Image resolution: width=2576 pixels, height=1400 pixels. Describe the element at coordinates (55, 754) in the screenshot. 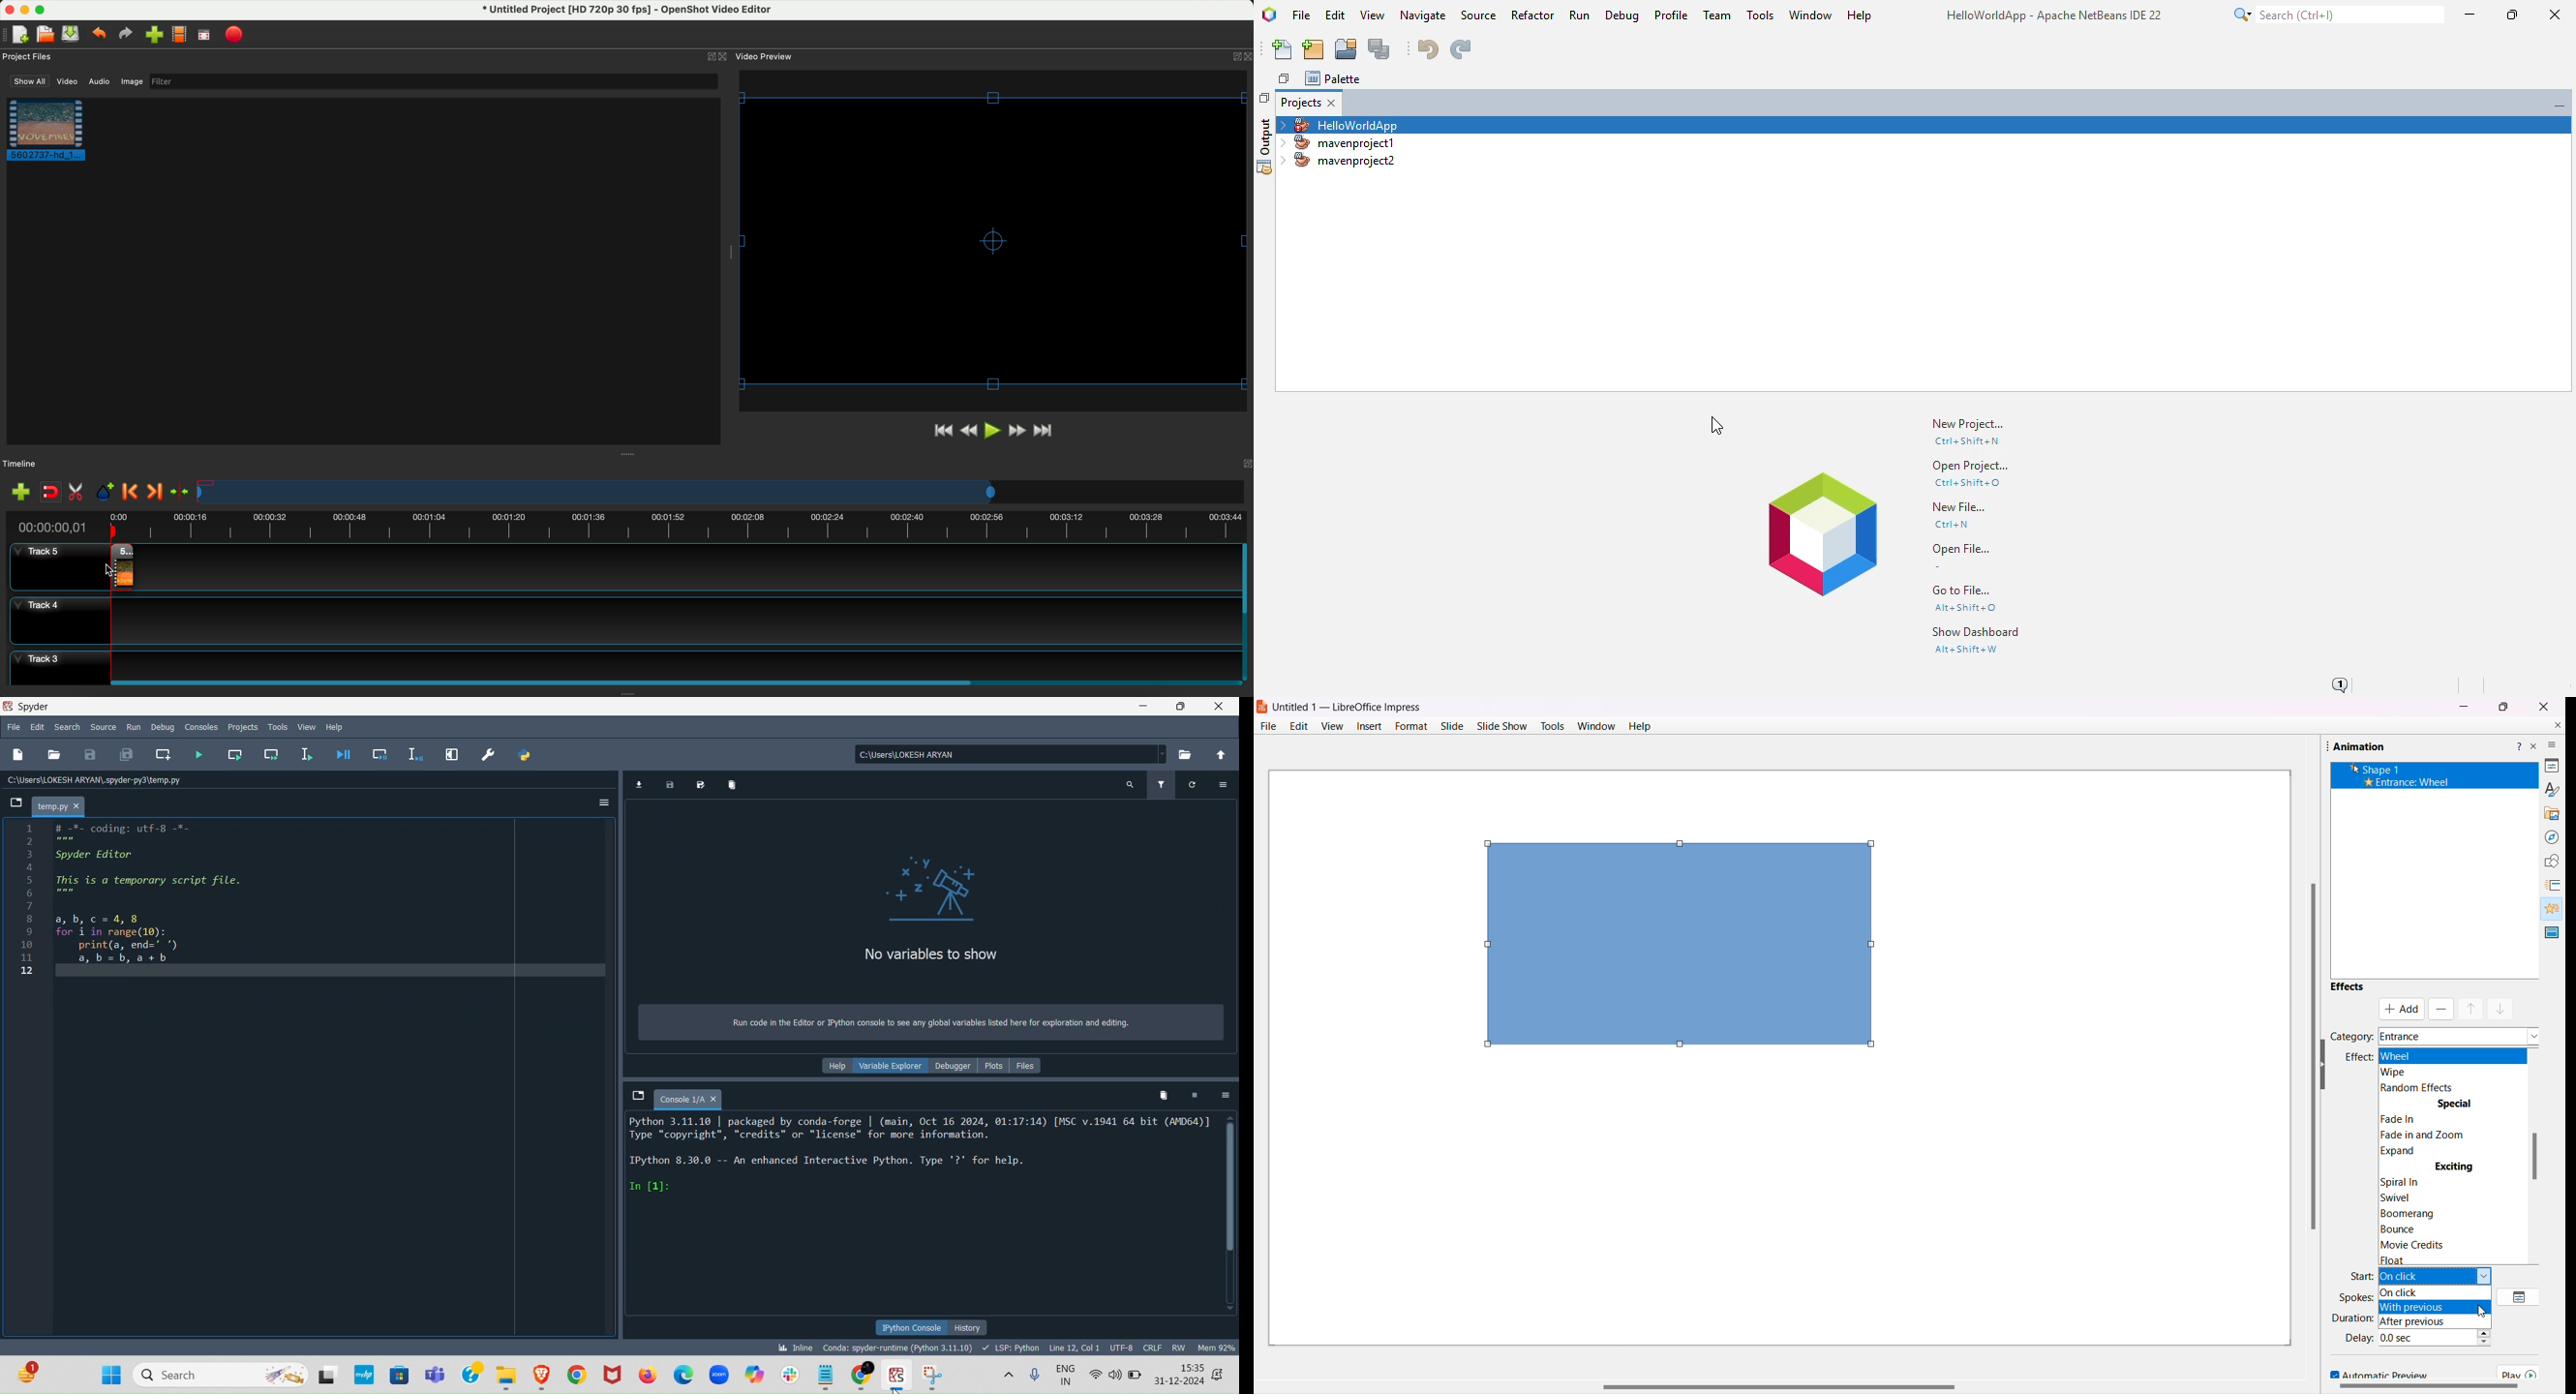

I see `Open file (Ctrl + O)` at that location.